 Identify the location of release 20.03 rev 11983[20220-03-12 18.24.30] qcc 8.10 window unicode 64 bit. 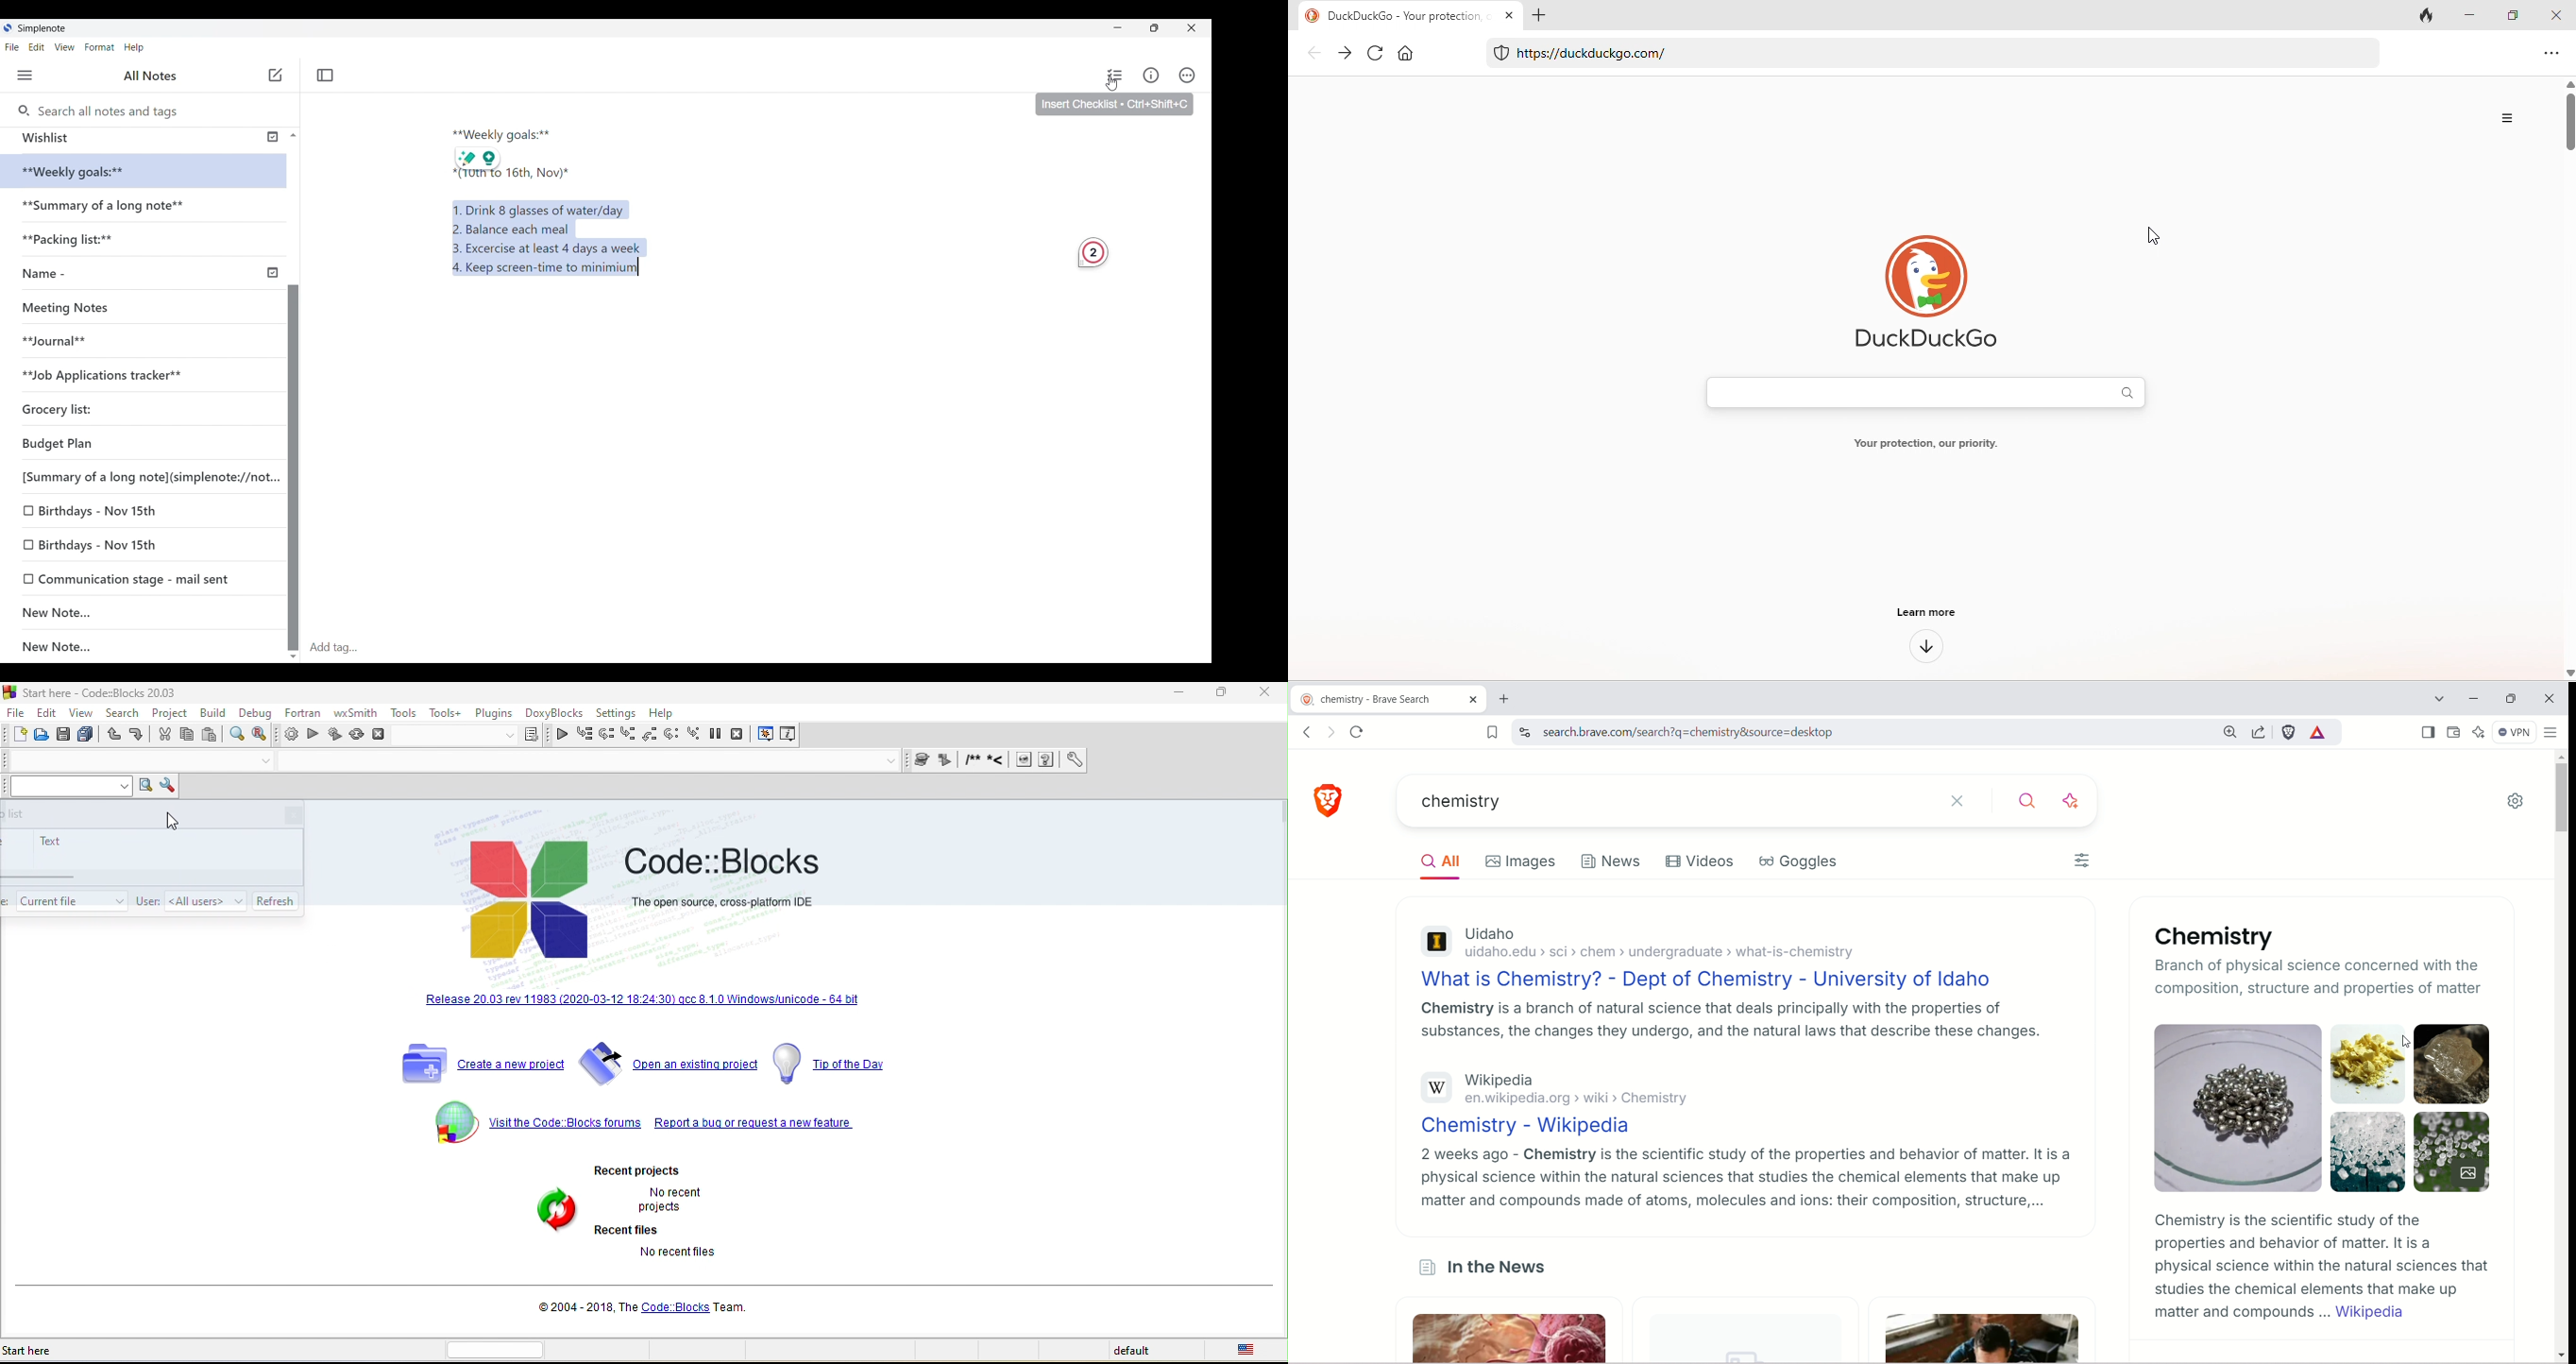
(644, 1004).